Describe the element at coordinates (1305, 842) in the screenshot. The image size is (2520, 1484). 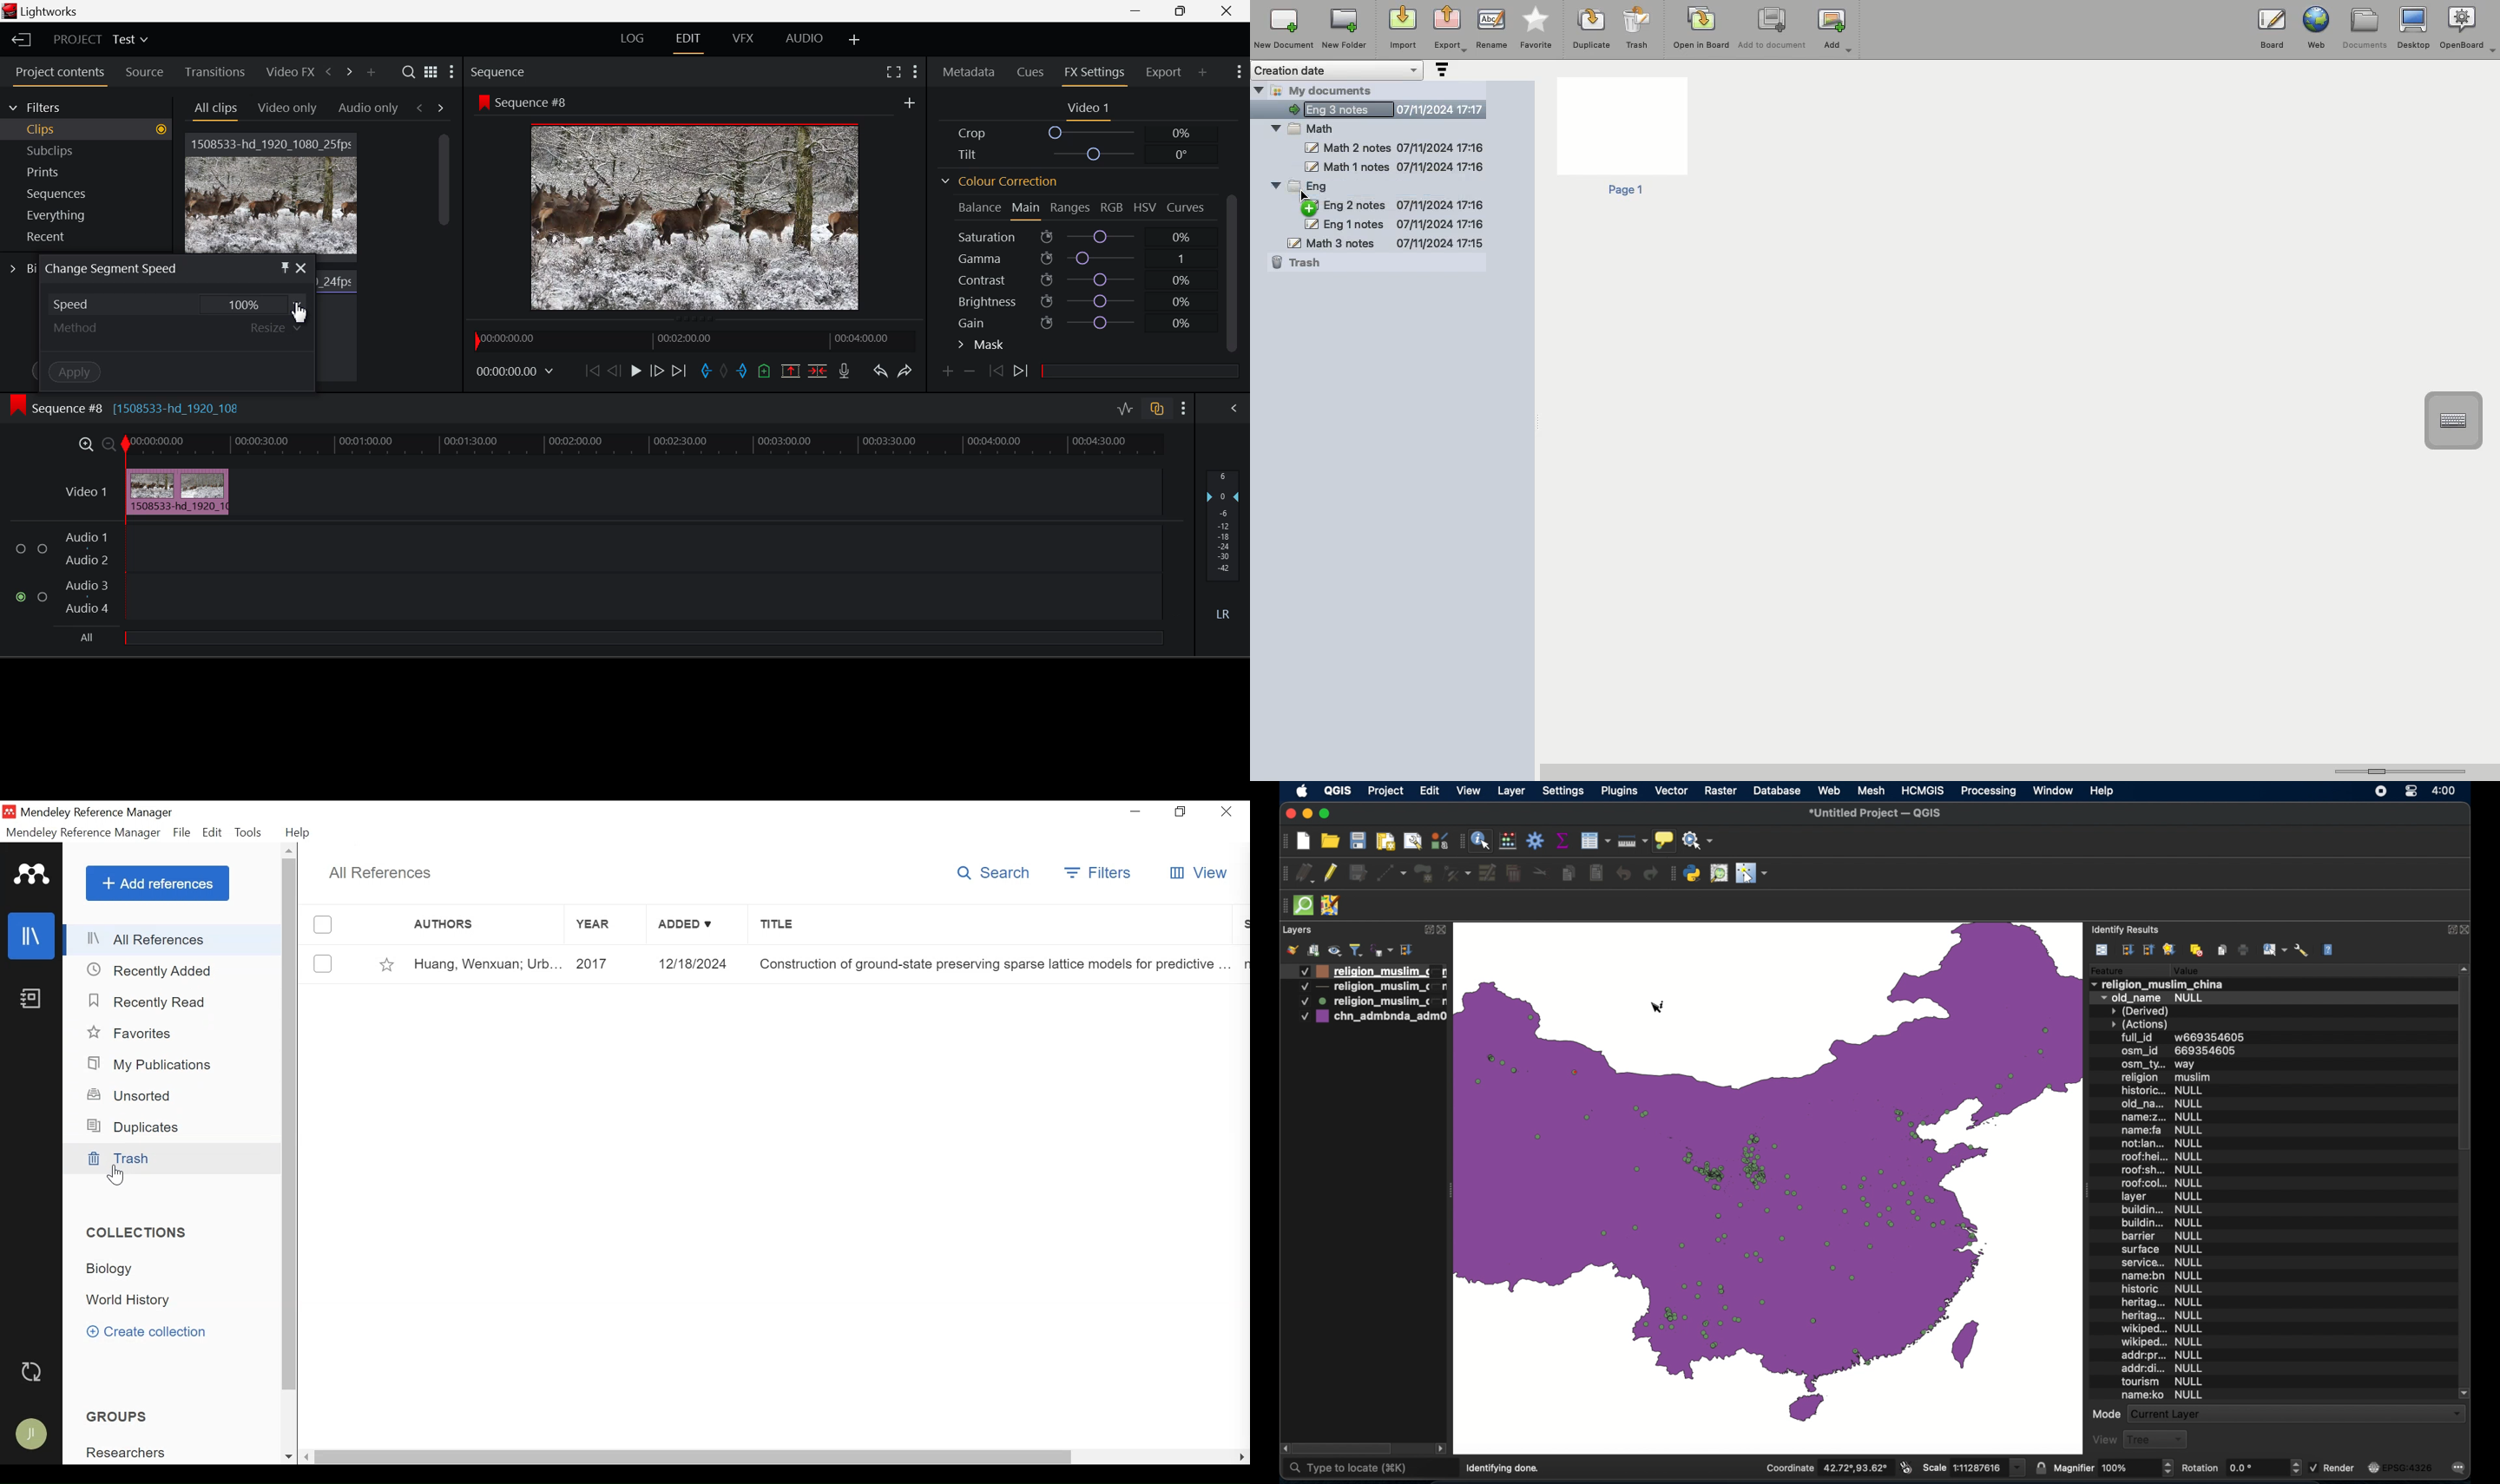
I see `create new project` at that location.